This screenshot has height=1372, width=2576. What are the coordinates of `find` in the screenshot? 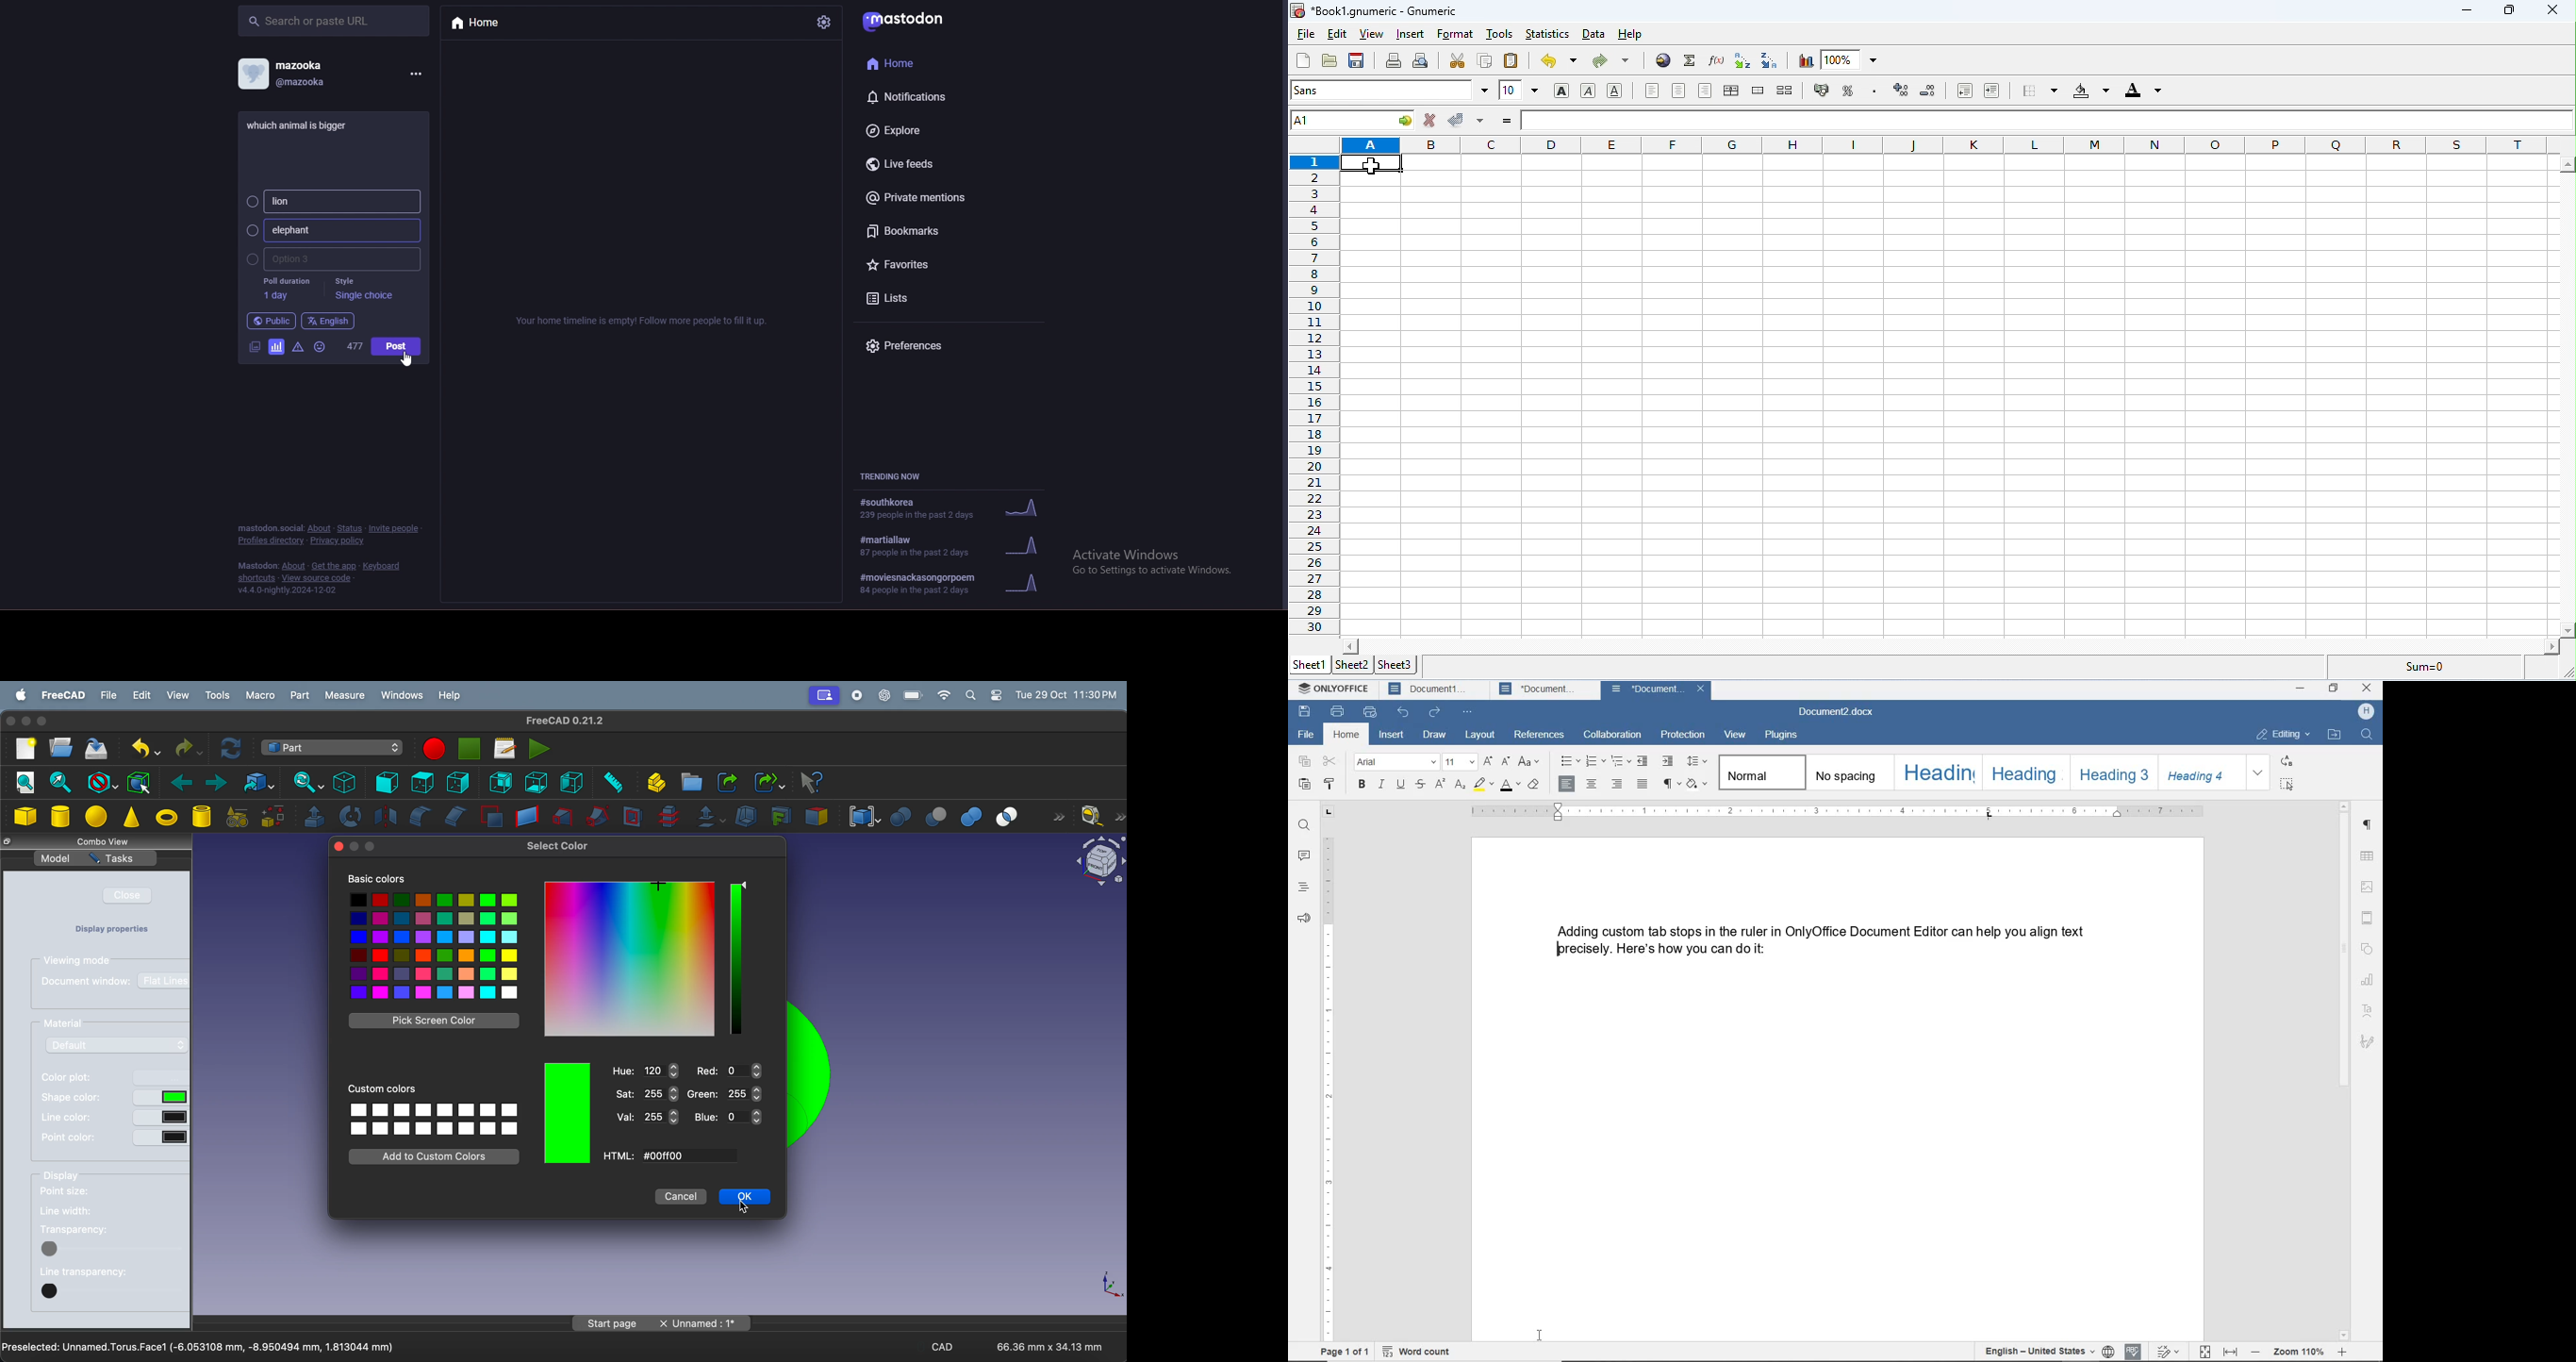 It's located at (2370, 734).